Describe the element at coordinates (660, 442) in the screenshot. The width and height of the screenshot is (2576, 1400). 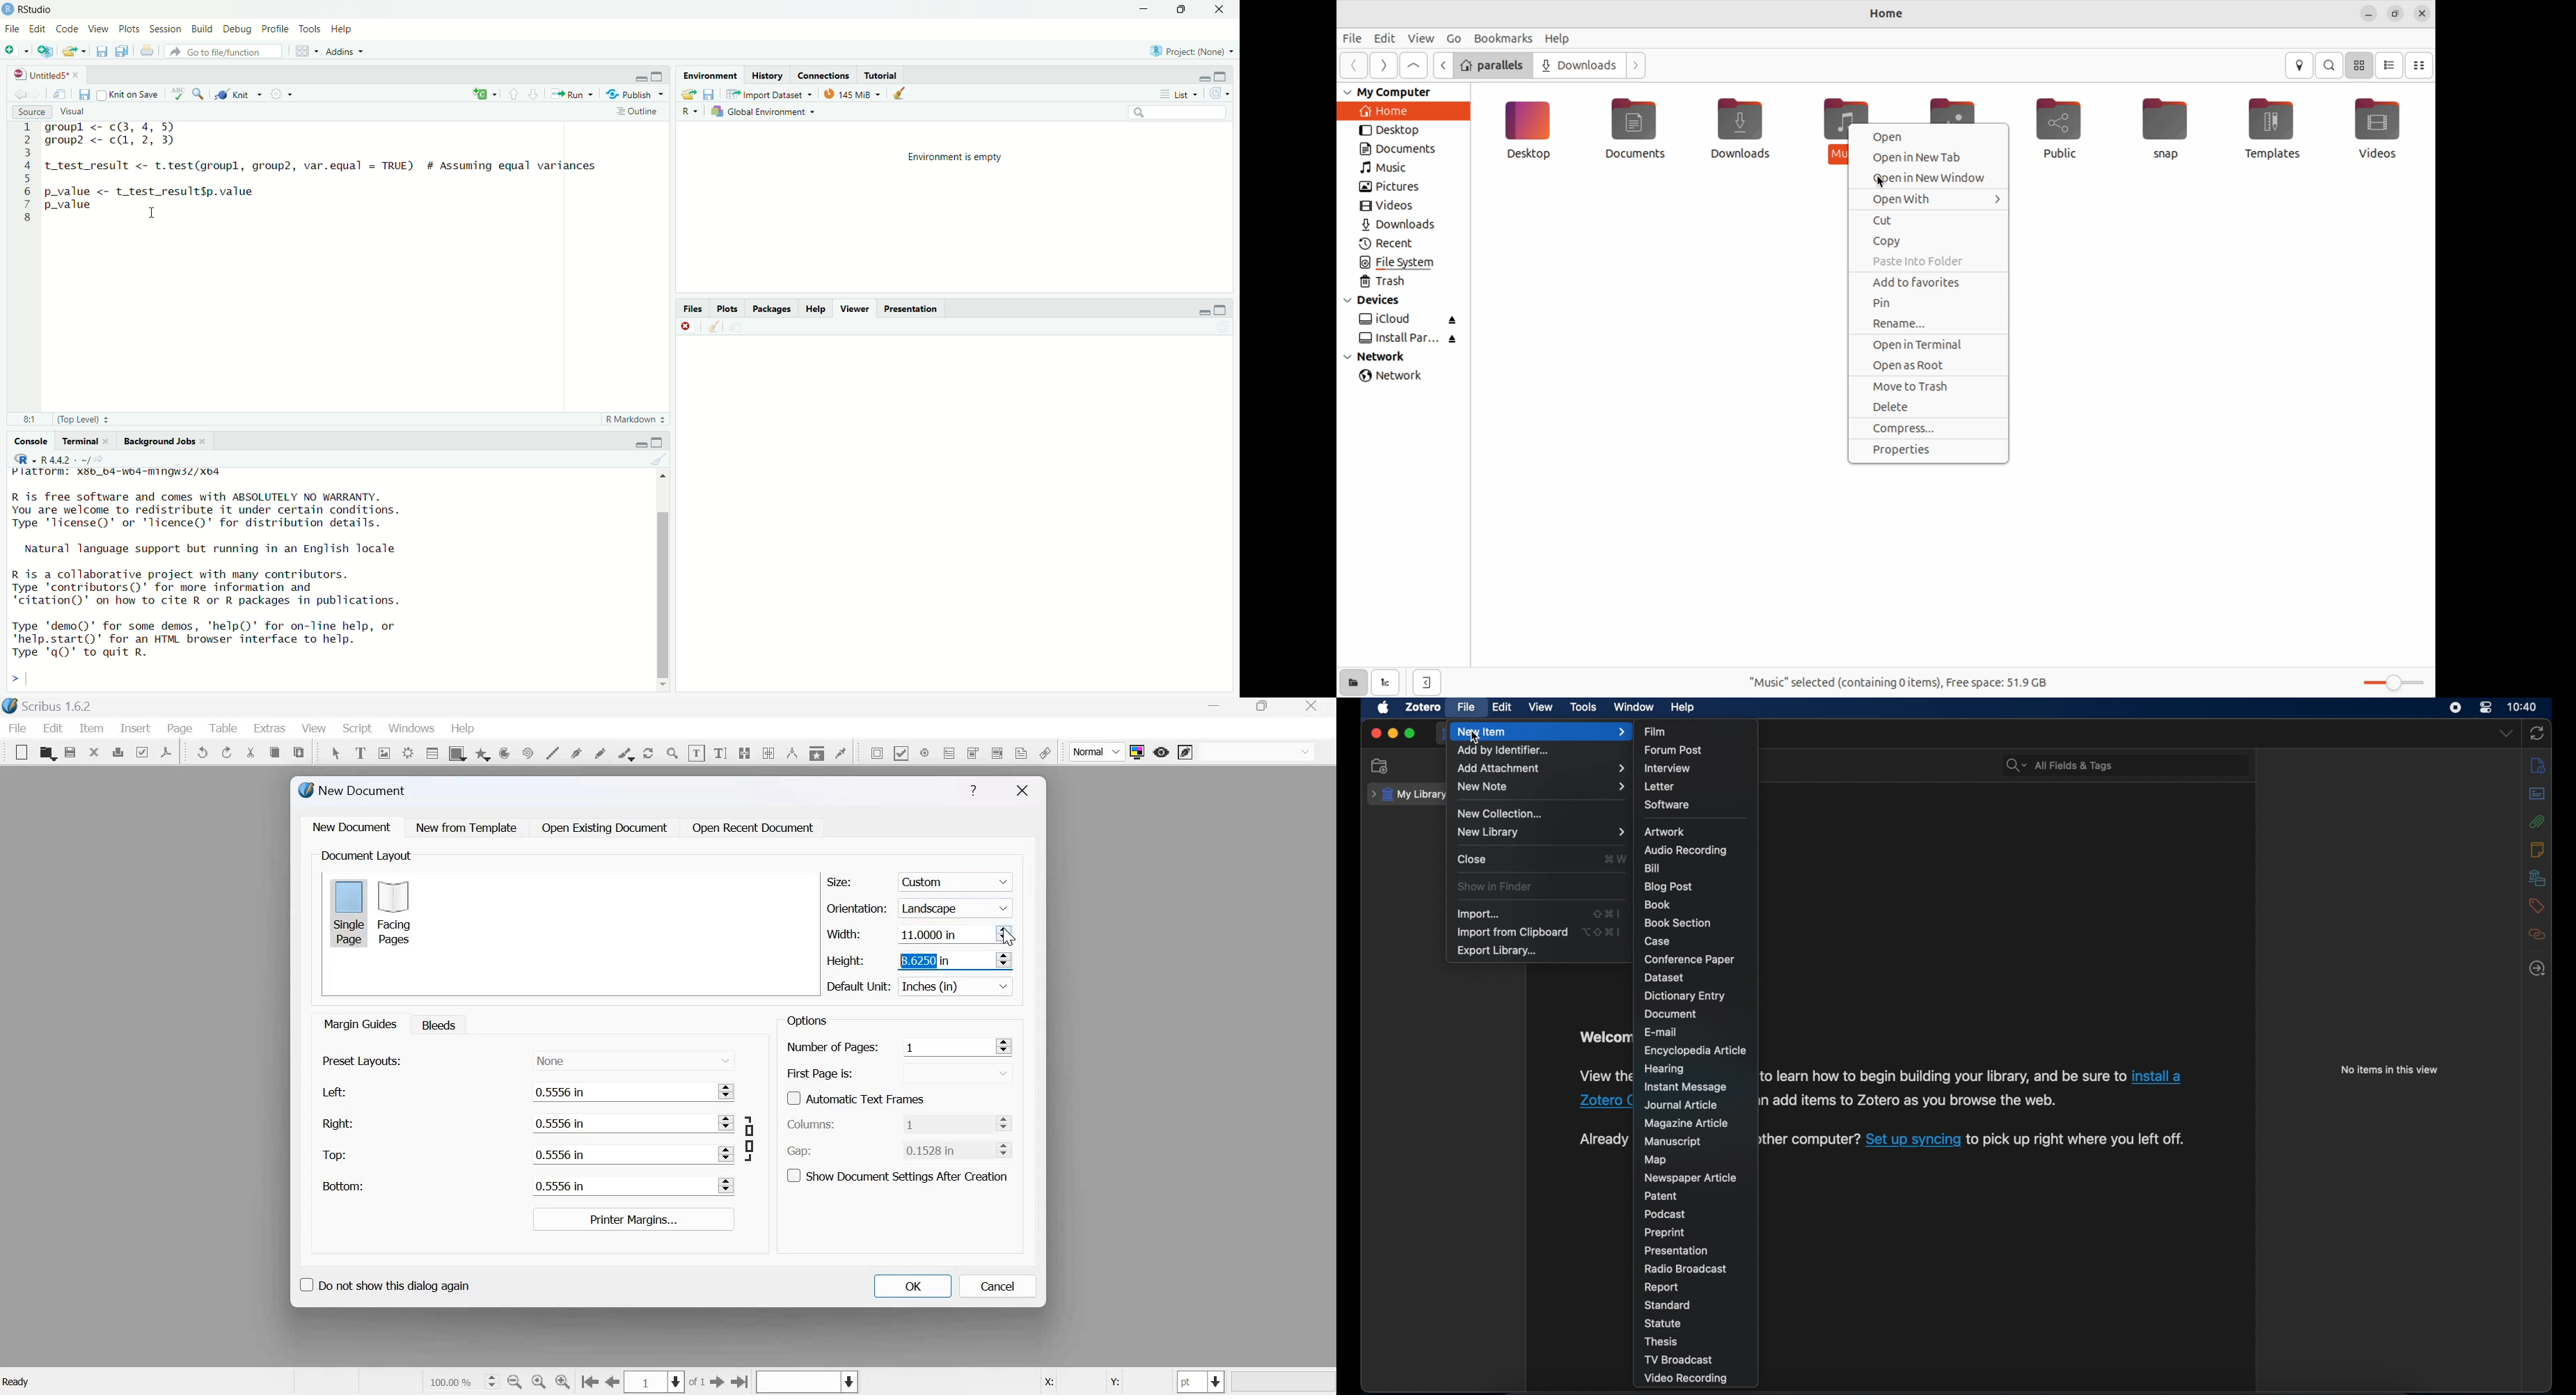
I see `maximise` at that location.